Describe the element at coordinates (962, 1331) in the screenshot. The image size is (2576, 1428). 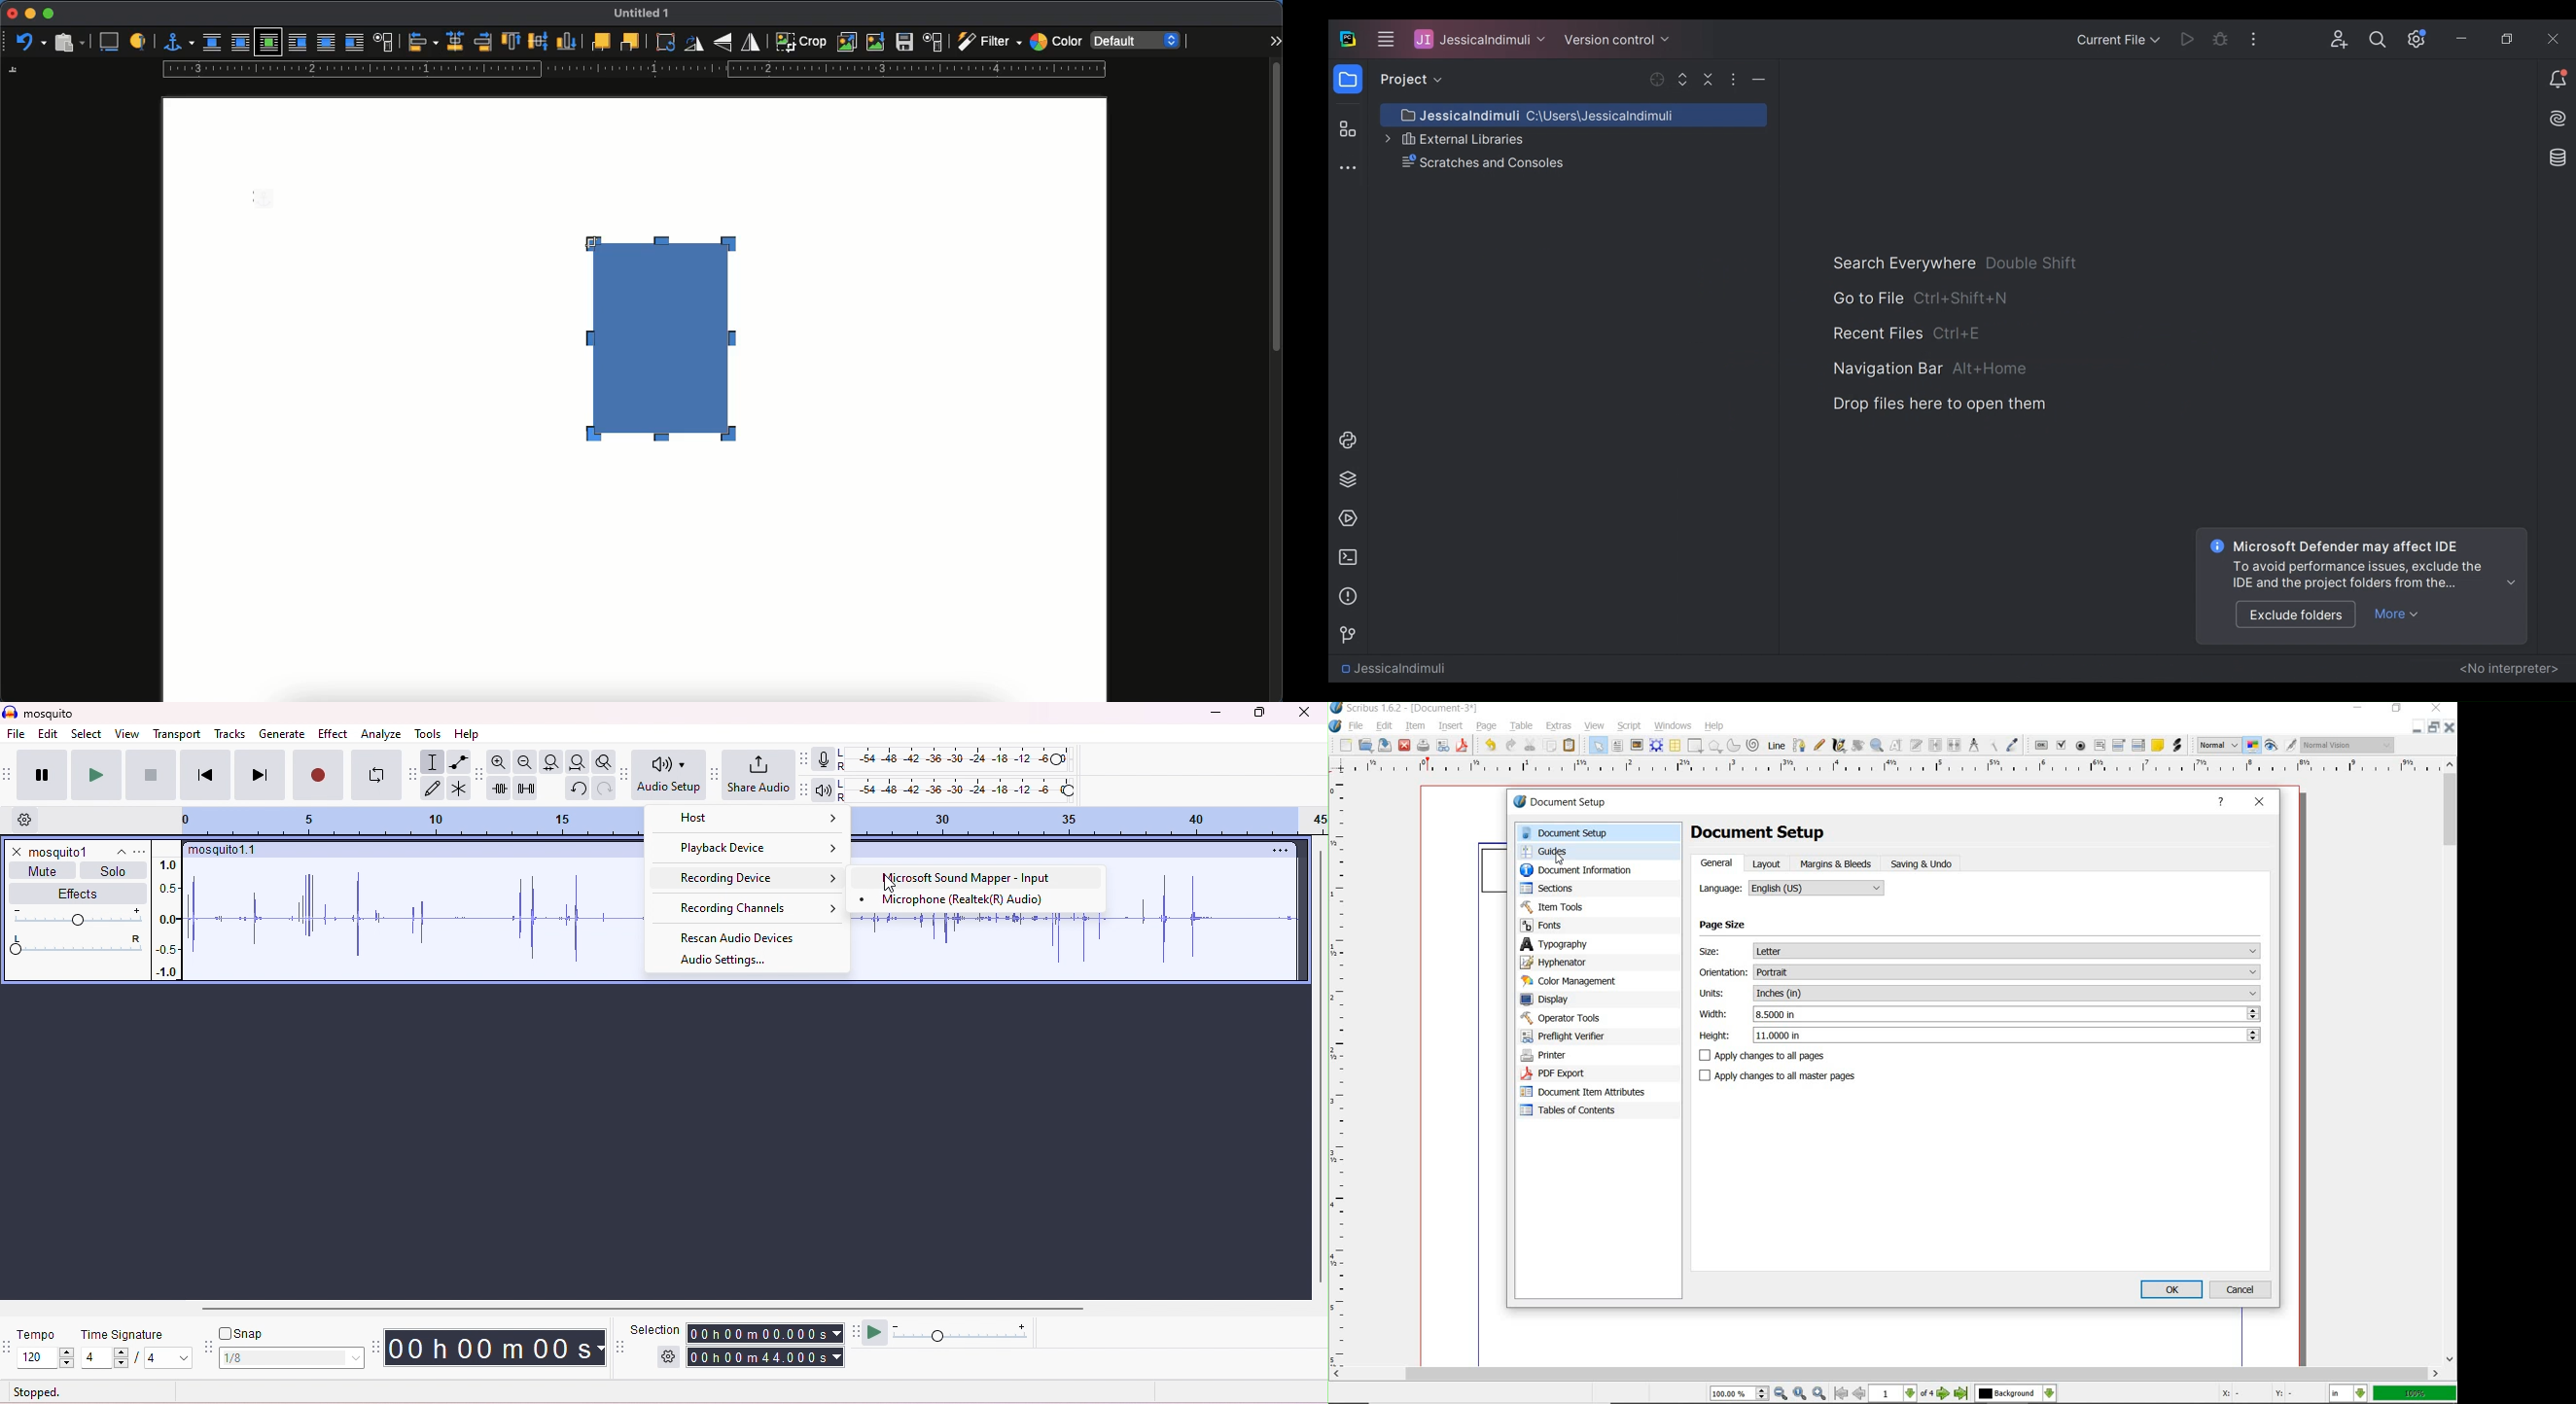
I see `playback speed` at that location.